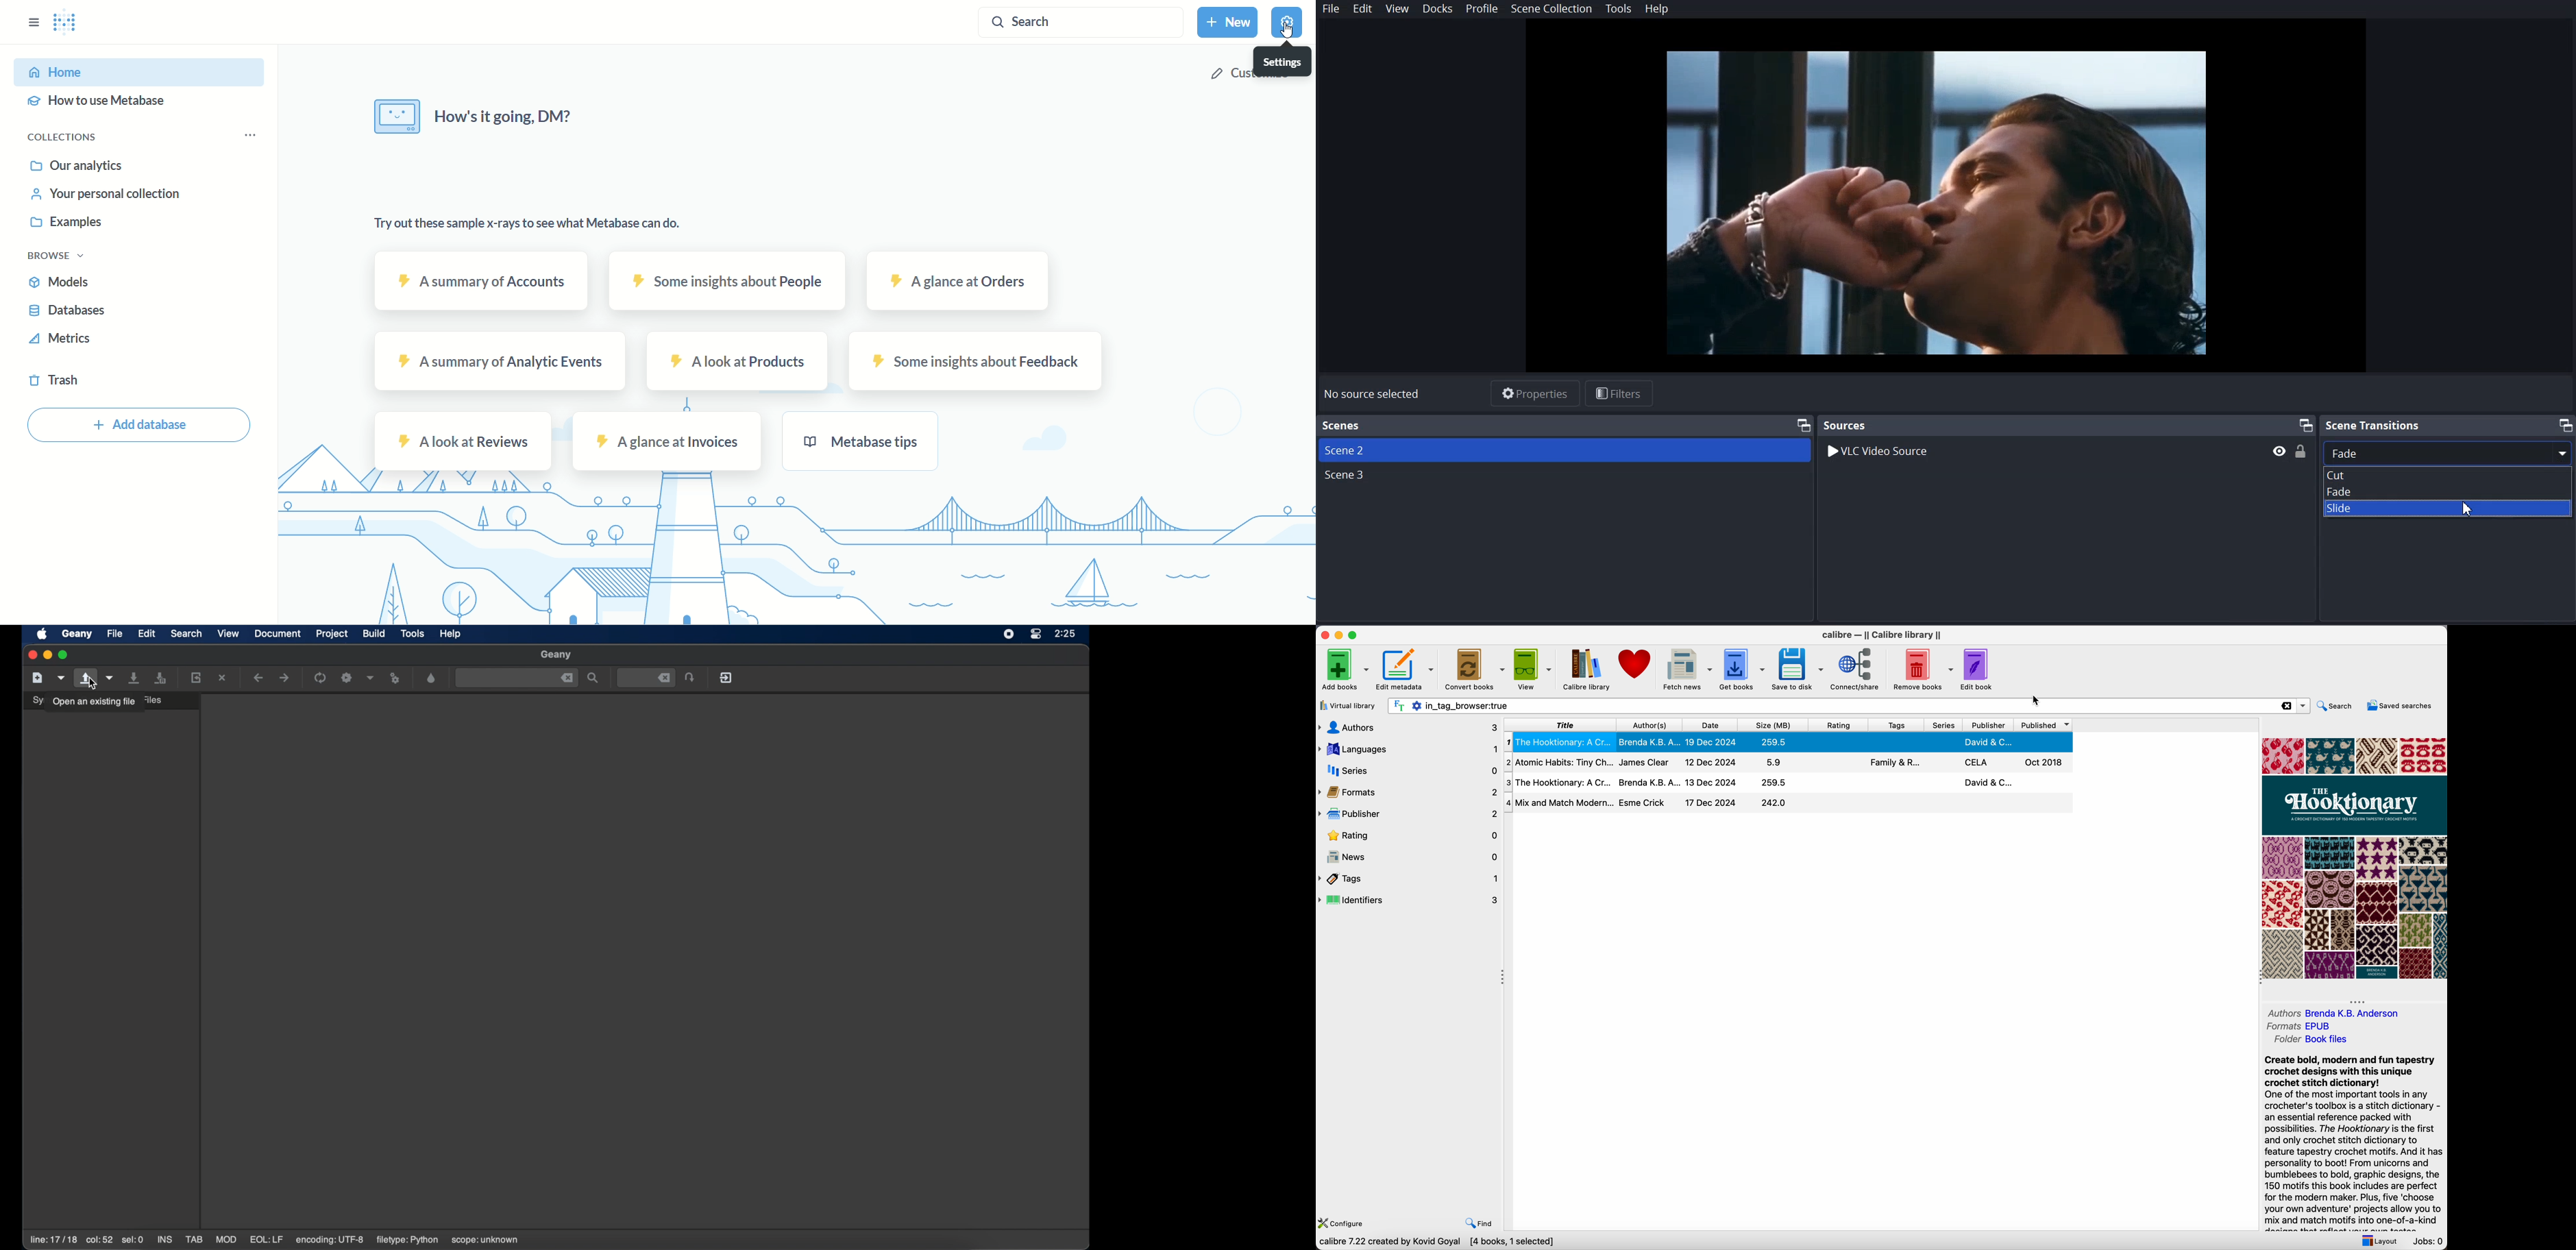  I want to click on hide/display, so click(2279, 451).